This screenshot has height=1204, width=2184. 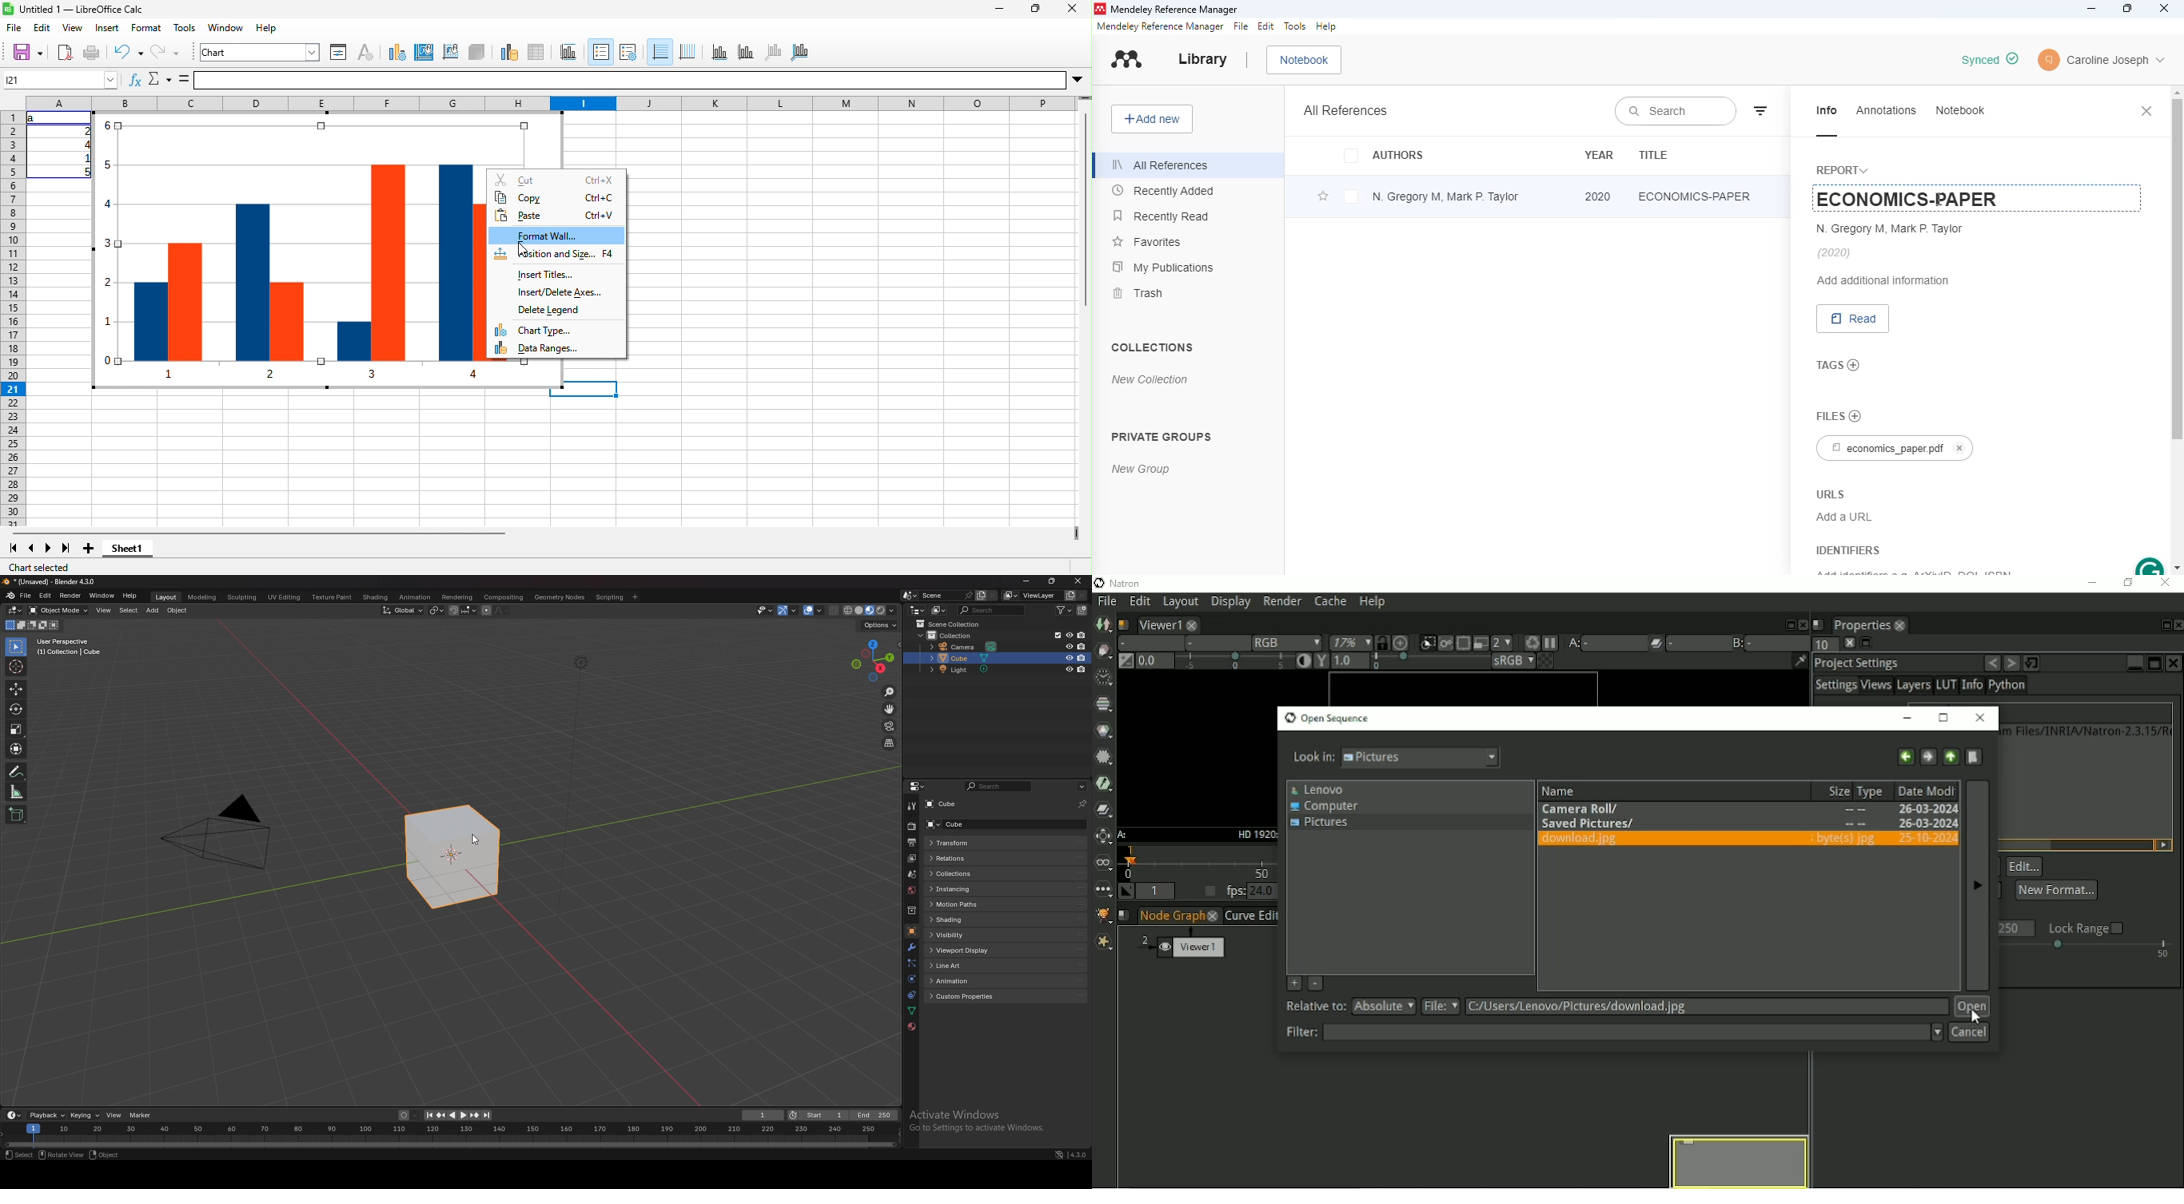 I want to click on download.jpg, so click(x=1587, y=840).